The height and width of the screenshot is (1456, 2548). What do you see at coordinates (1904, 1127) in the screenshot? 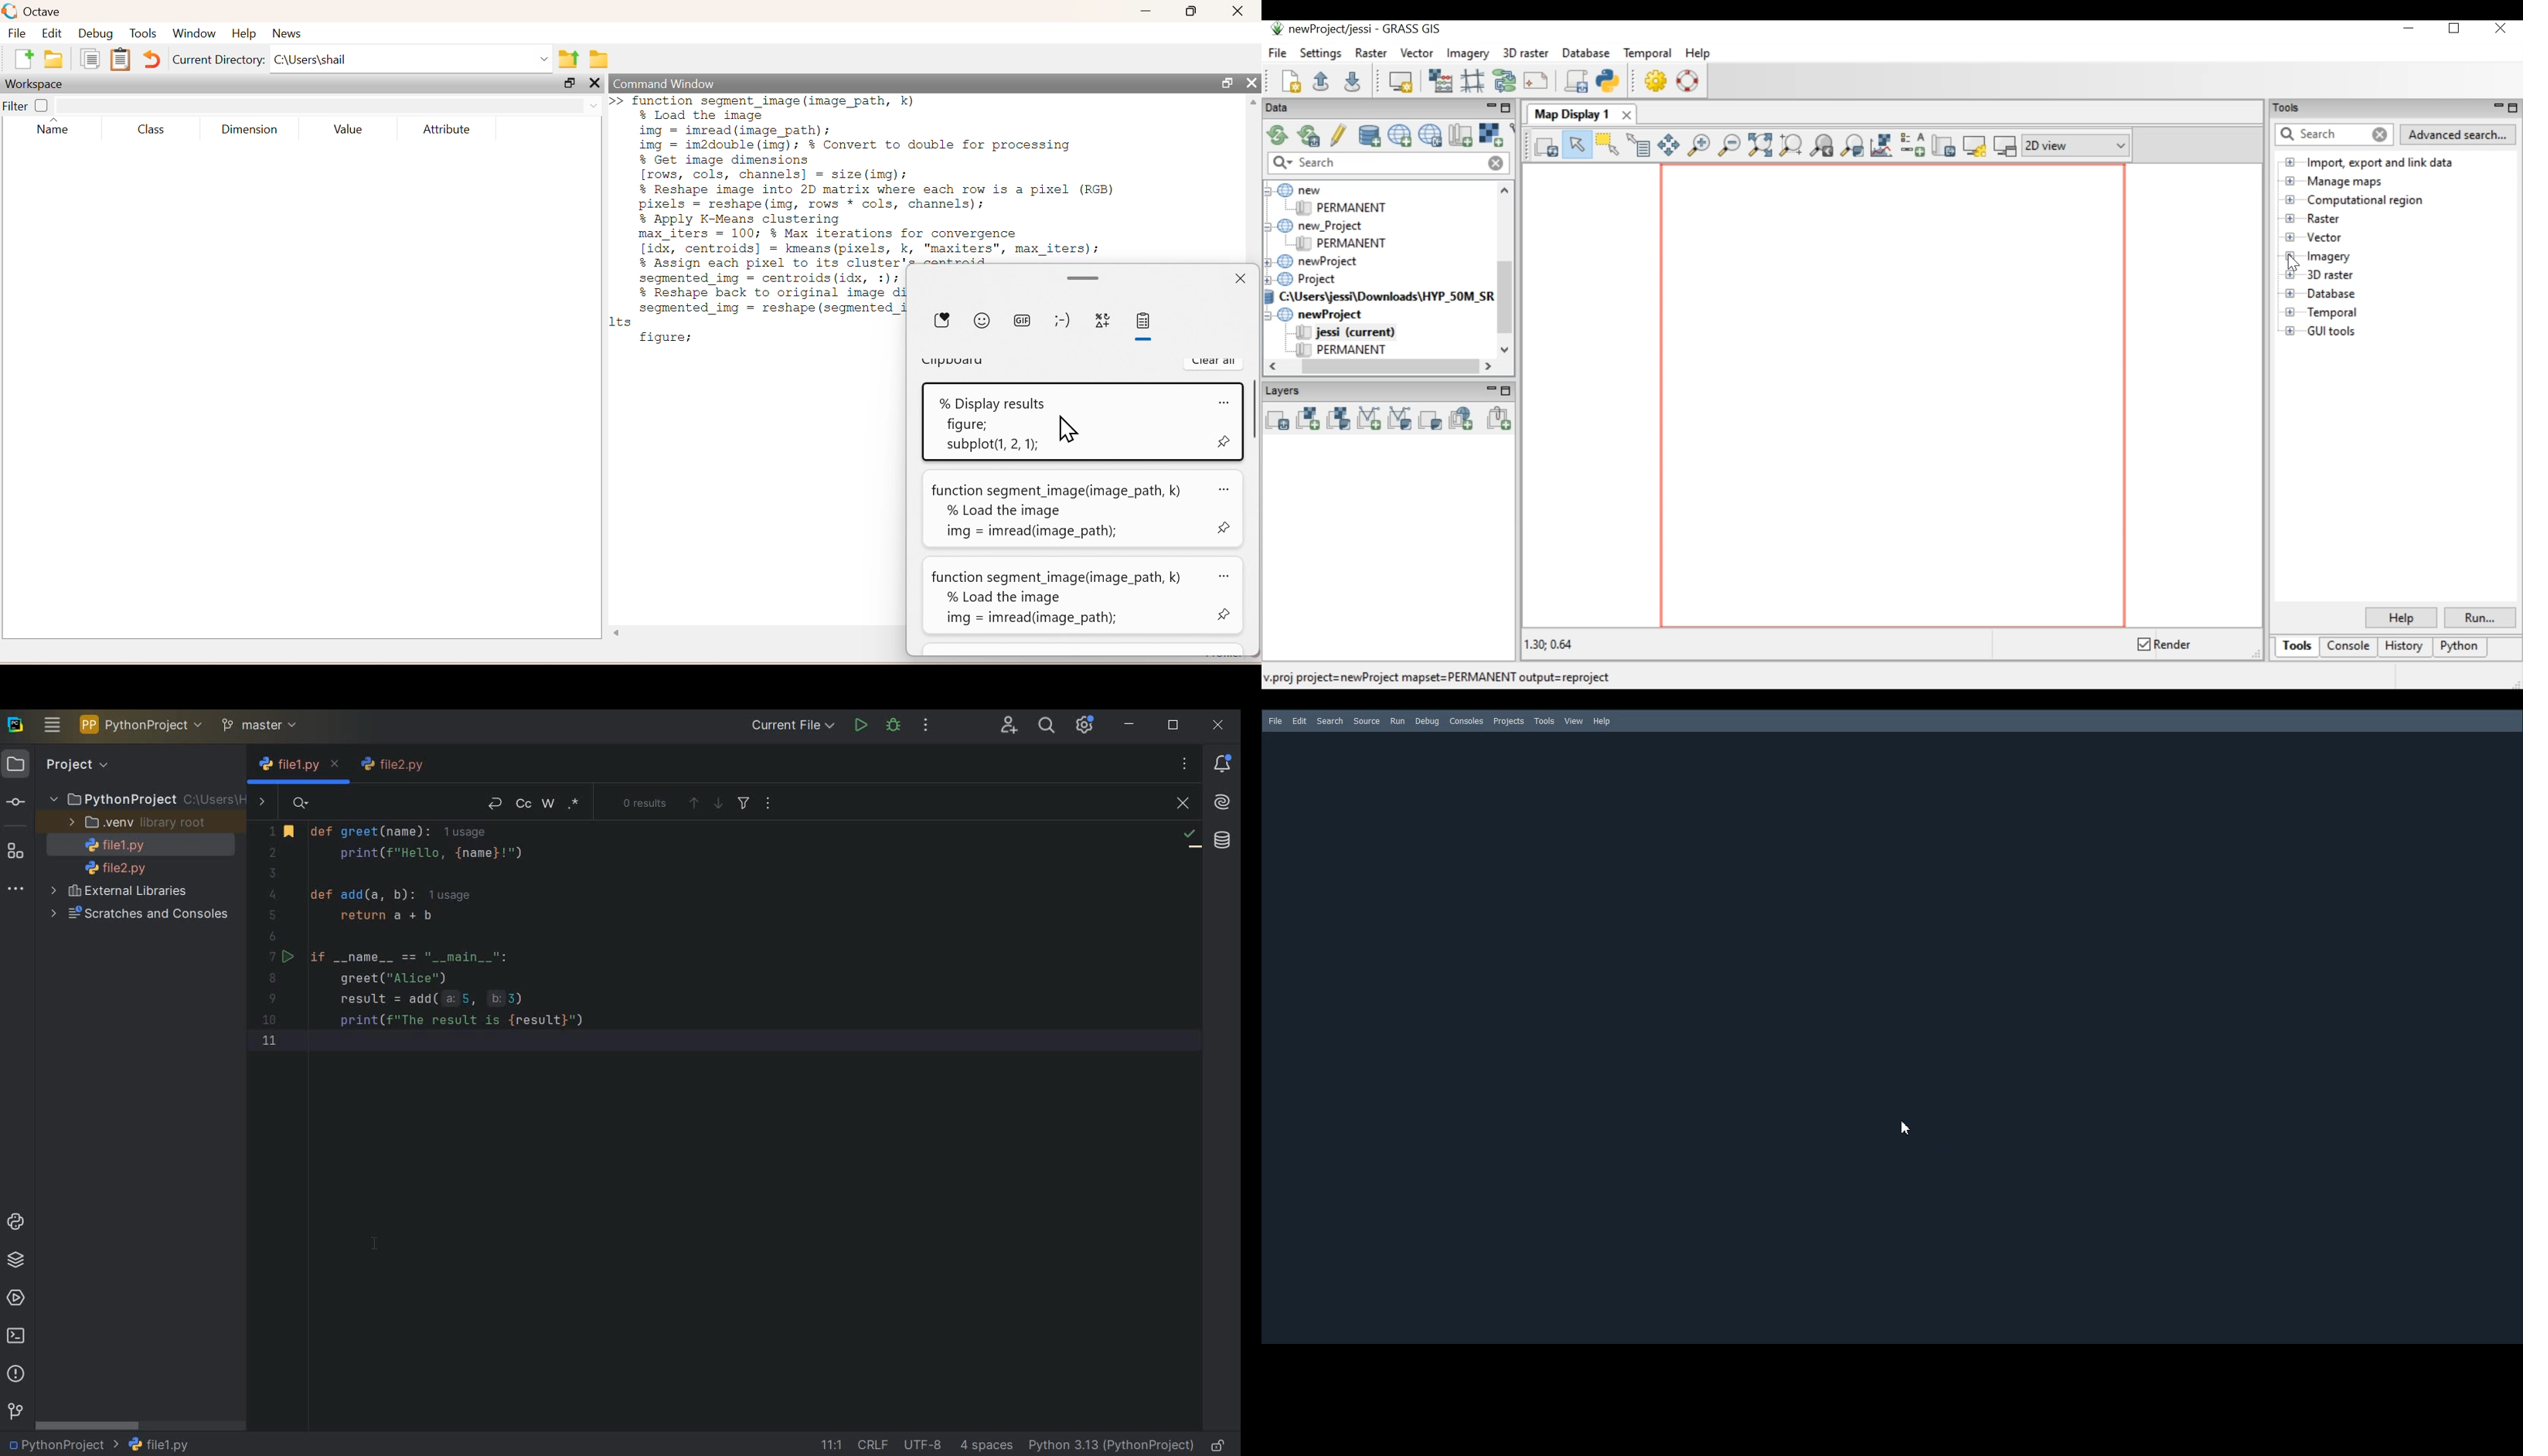
I see `Cursor` at bounding box center [1904, 1127].